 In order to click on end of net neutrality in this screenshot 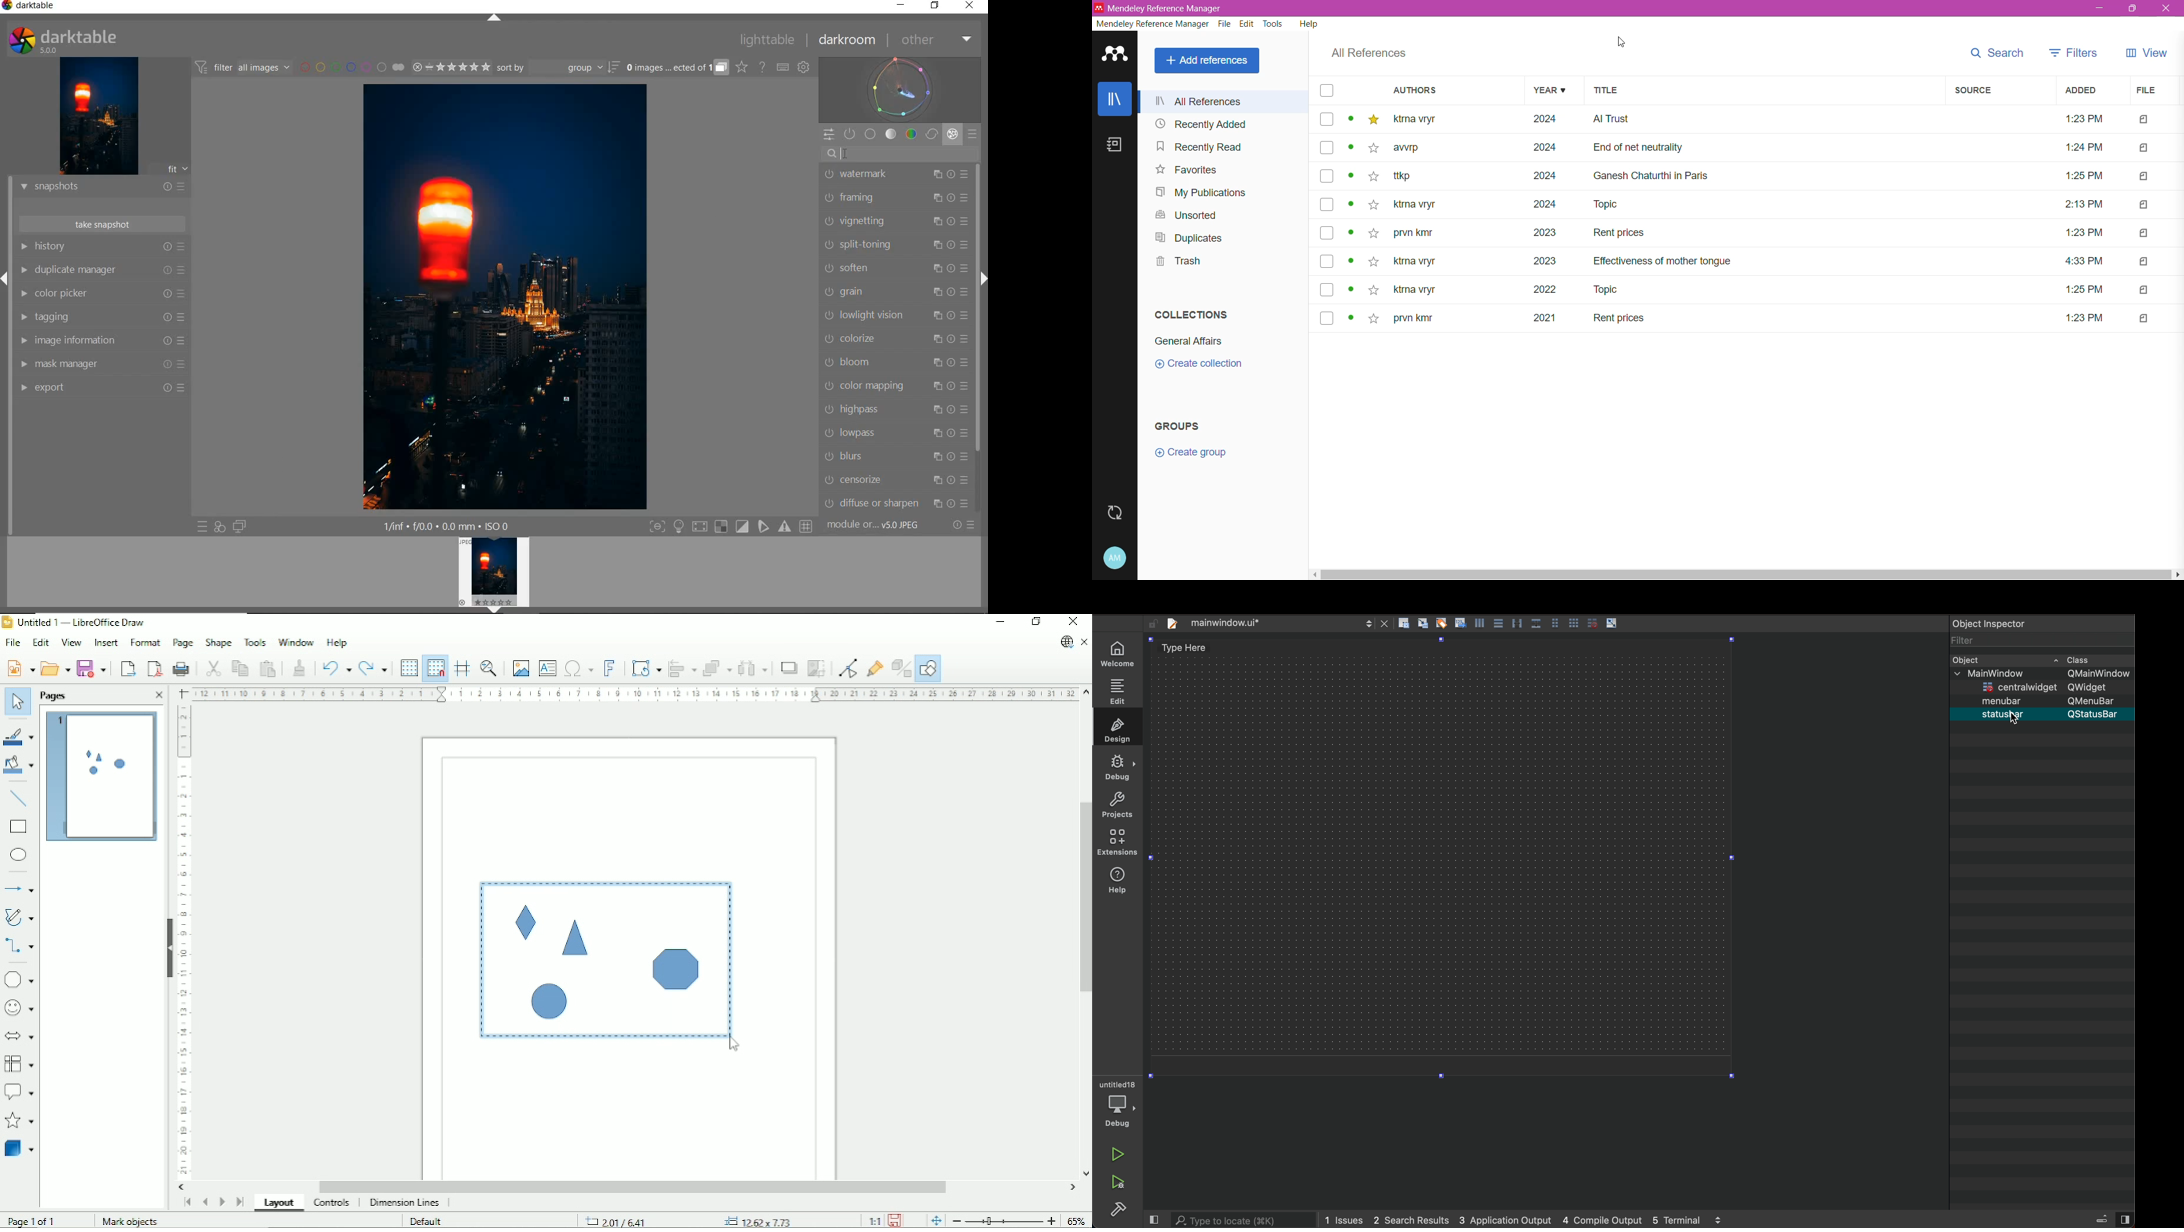, I will do `click(1639, 148)`.